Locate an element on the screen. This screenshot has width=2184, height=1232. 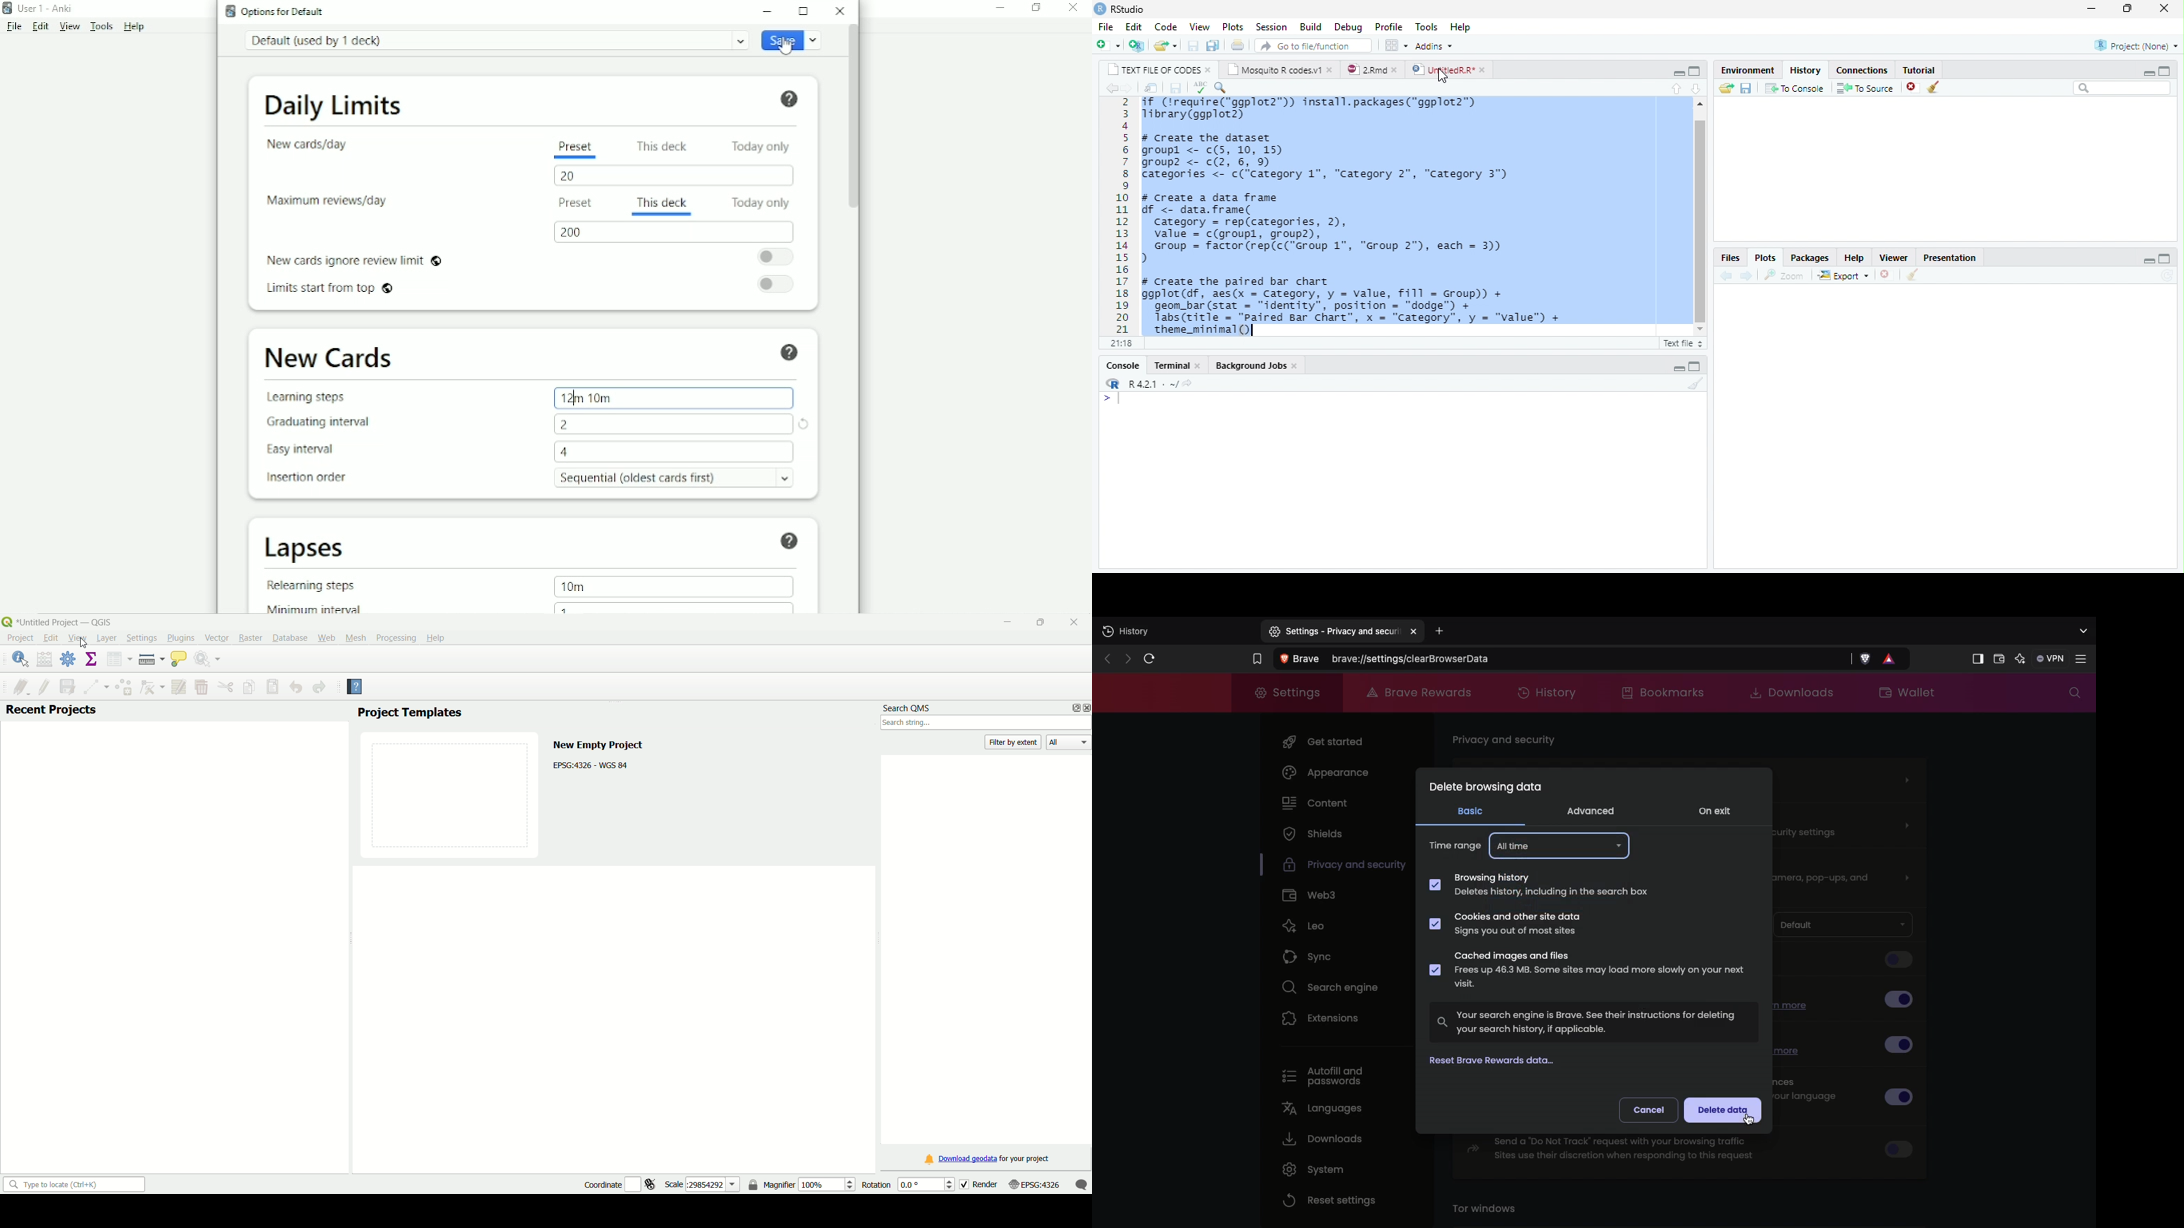
logo is located at coordinates (1113, 384).